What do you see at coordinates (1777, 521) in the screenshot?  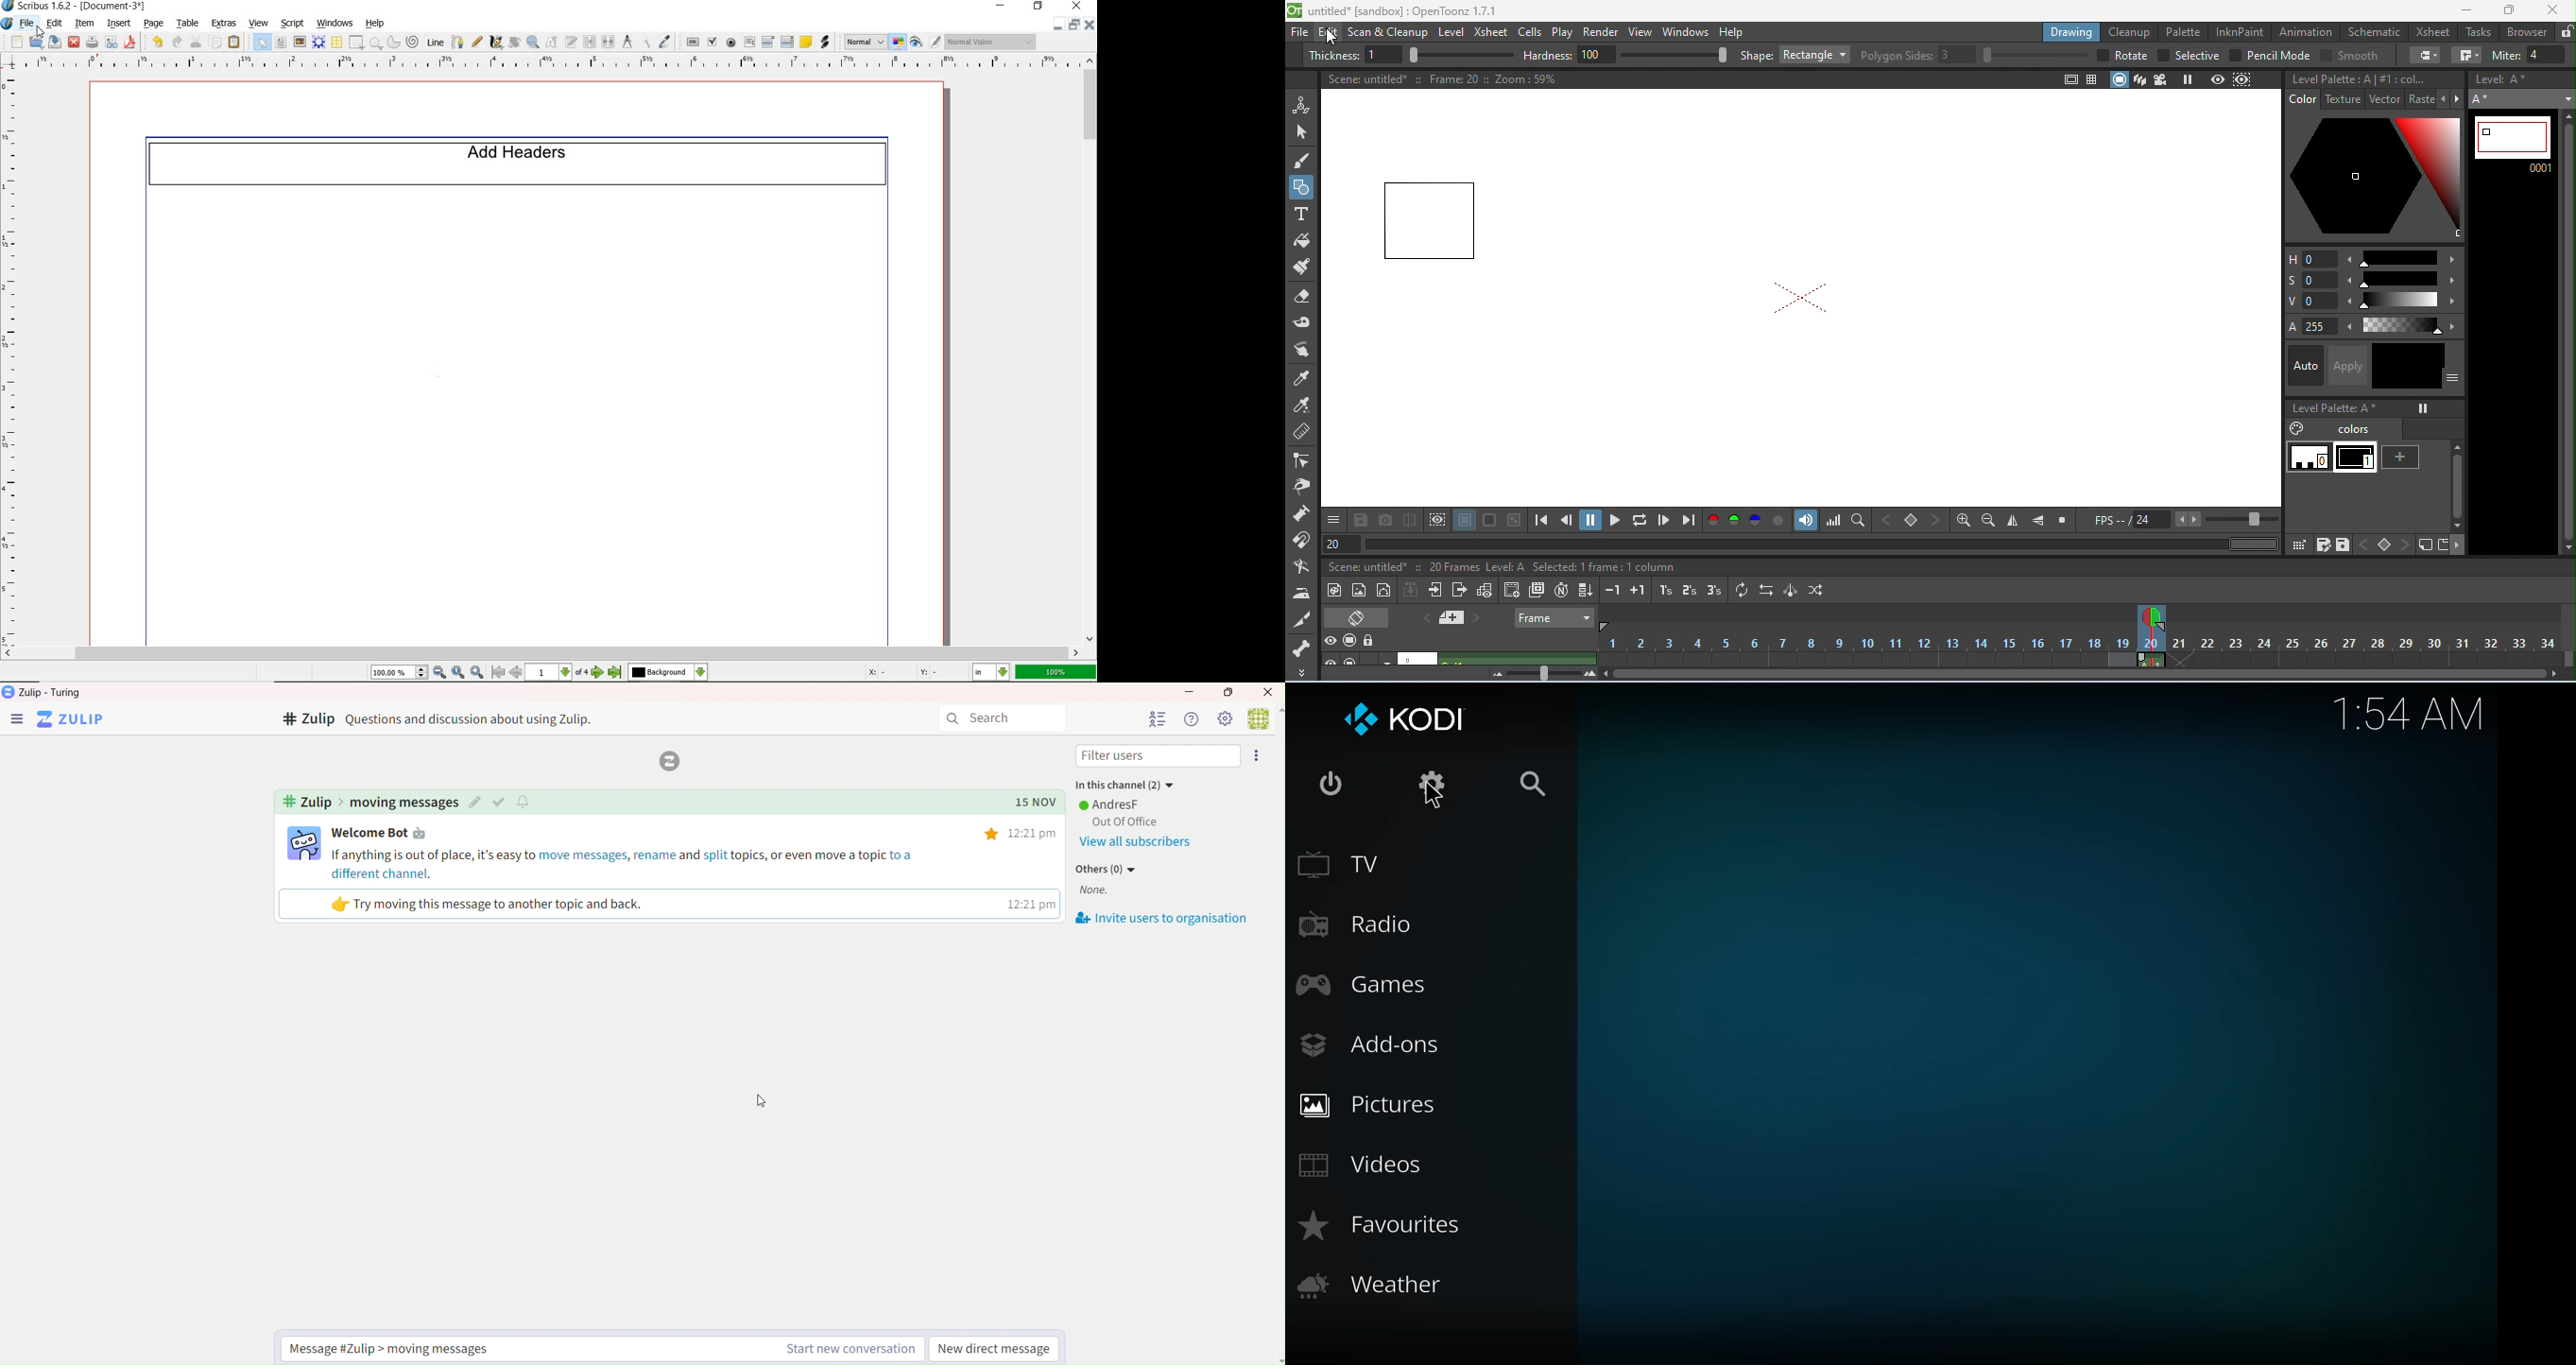 I see `alpha channel ` at bounding box center [1777, 521].